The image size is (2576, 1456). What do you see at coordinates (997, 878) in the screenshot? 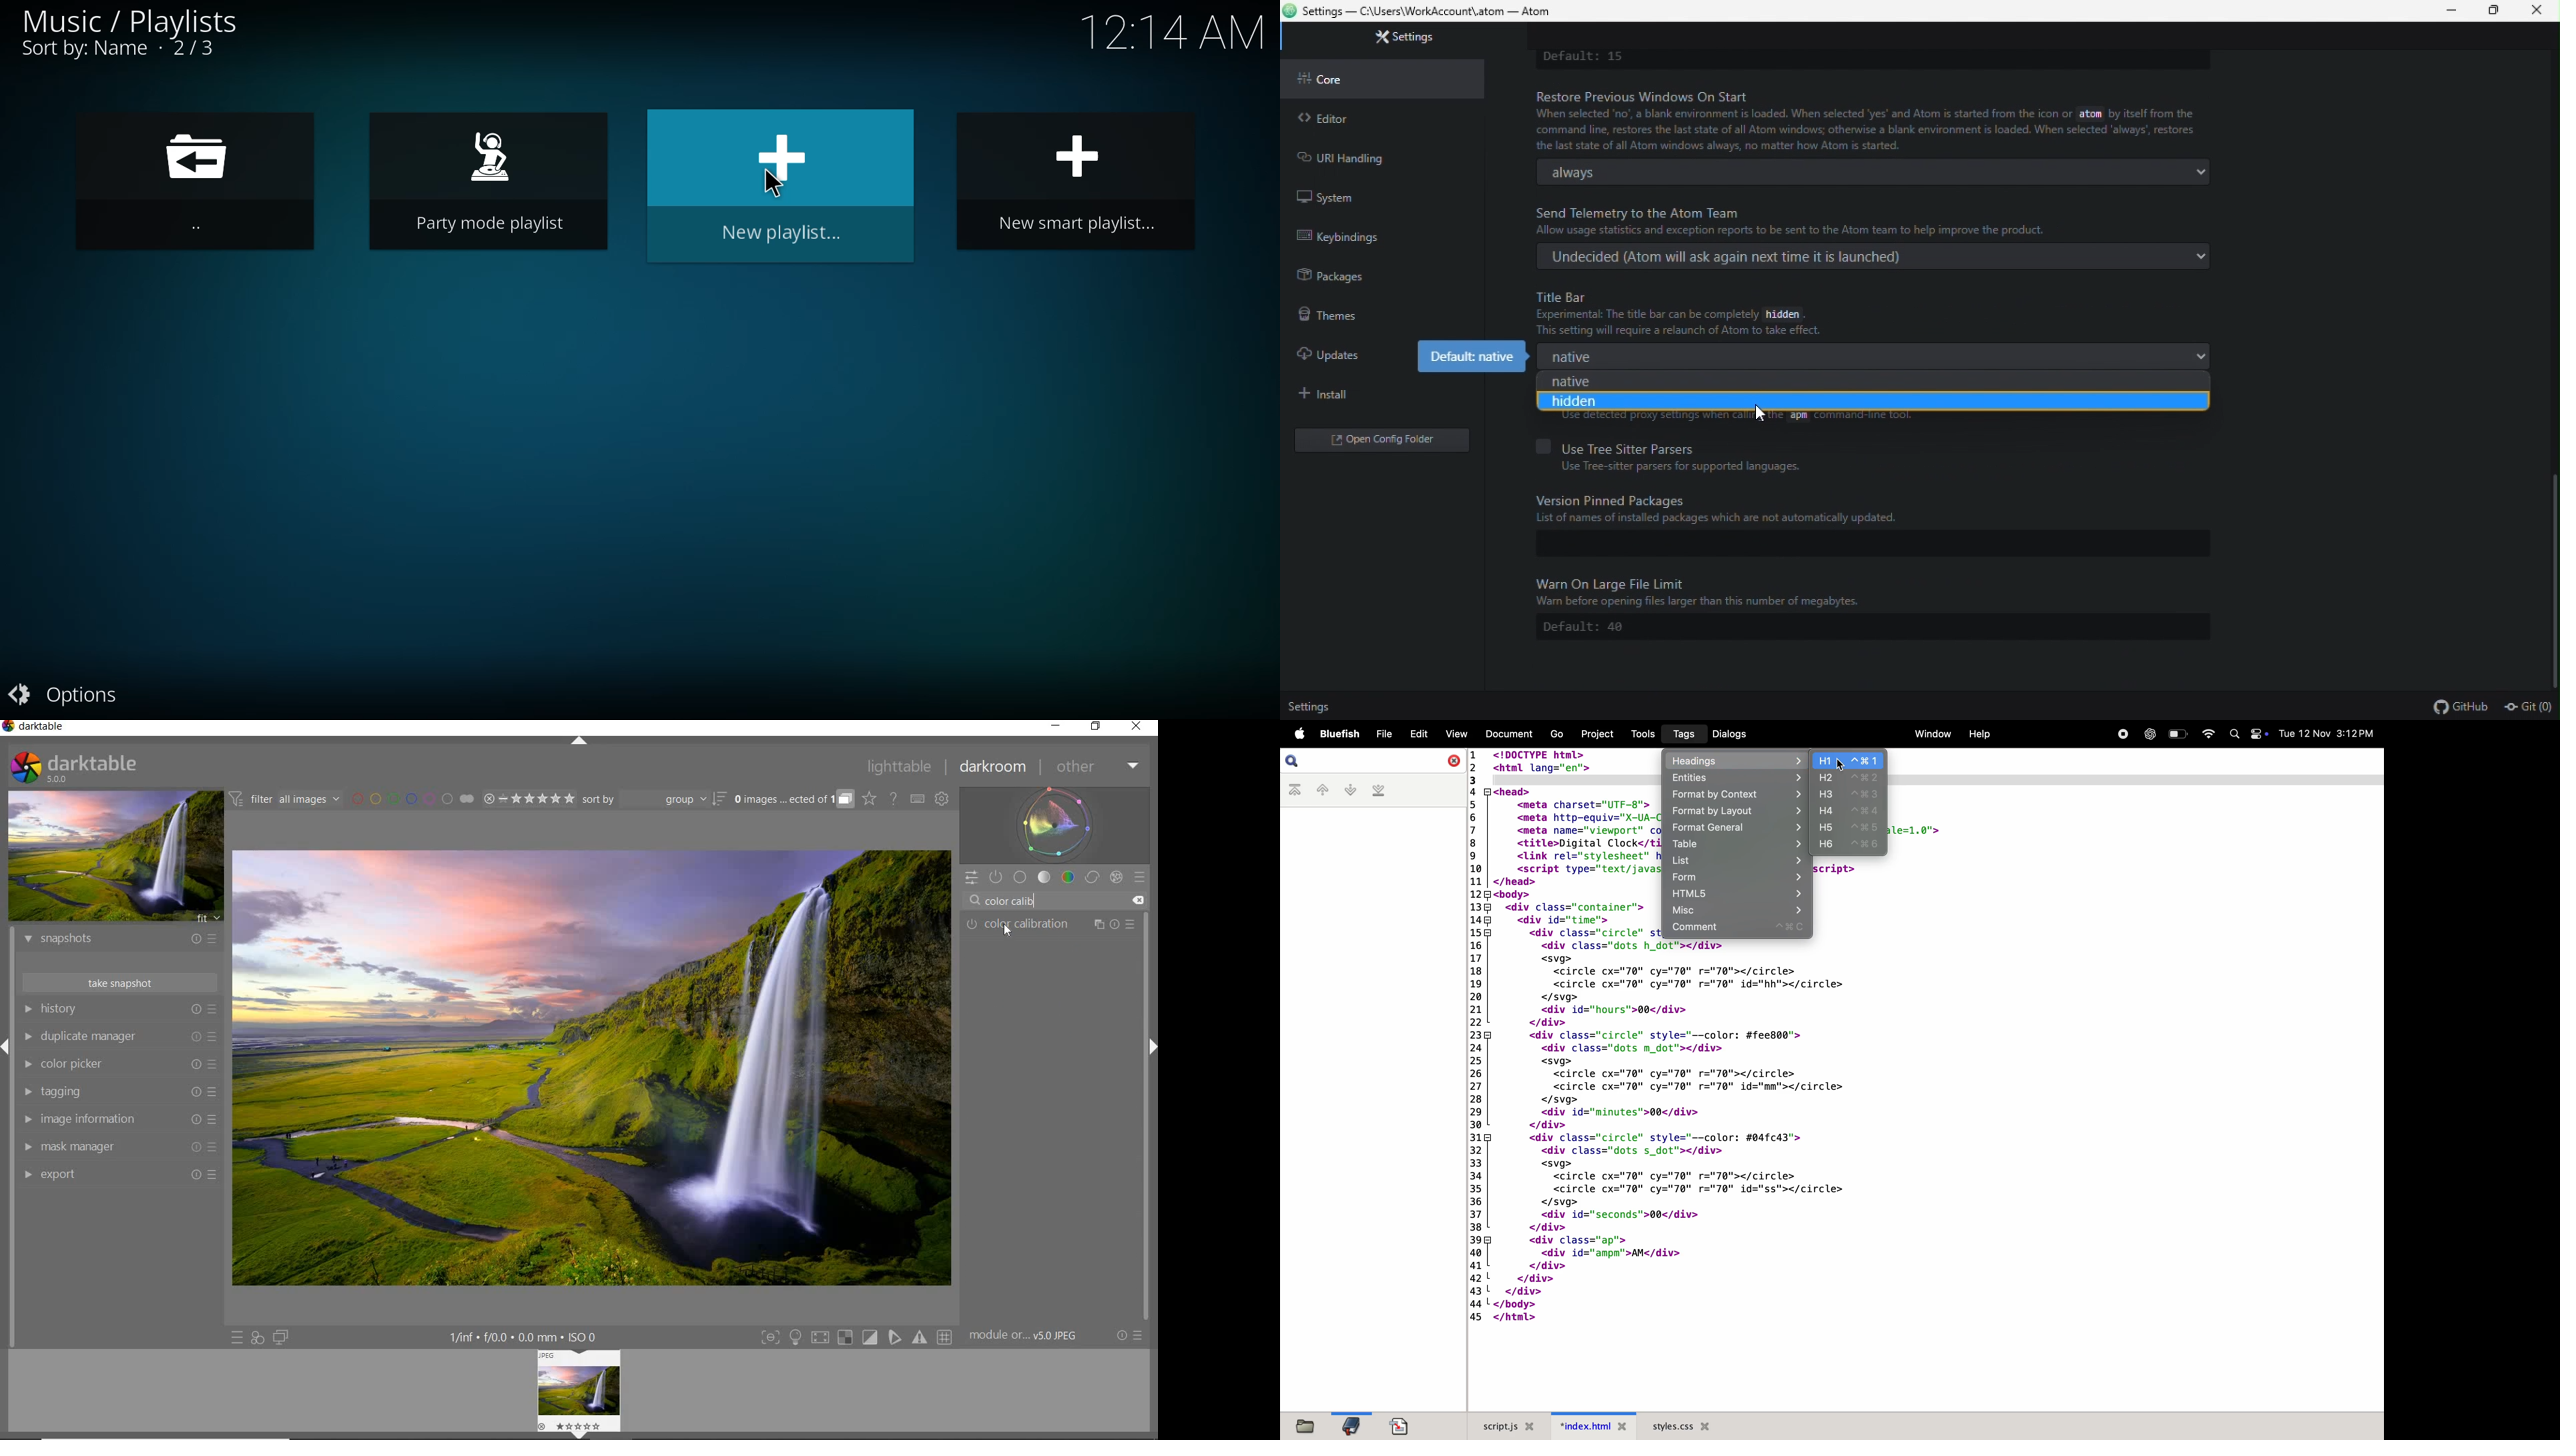
I see `SHOW ONLY ACTIVE MODULES` at bounding box center [997, 878].